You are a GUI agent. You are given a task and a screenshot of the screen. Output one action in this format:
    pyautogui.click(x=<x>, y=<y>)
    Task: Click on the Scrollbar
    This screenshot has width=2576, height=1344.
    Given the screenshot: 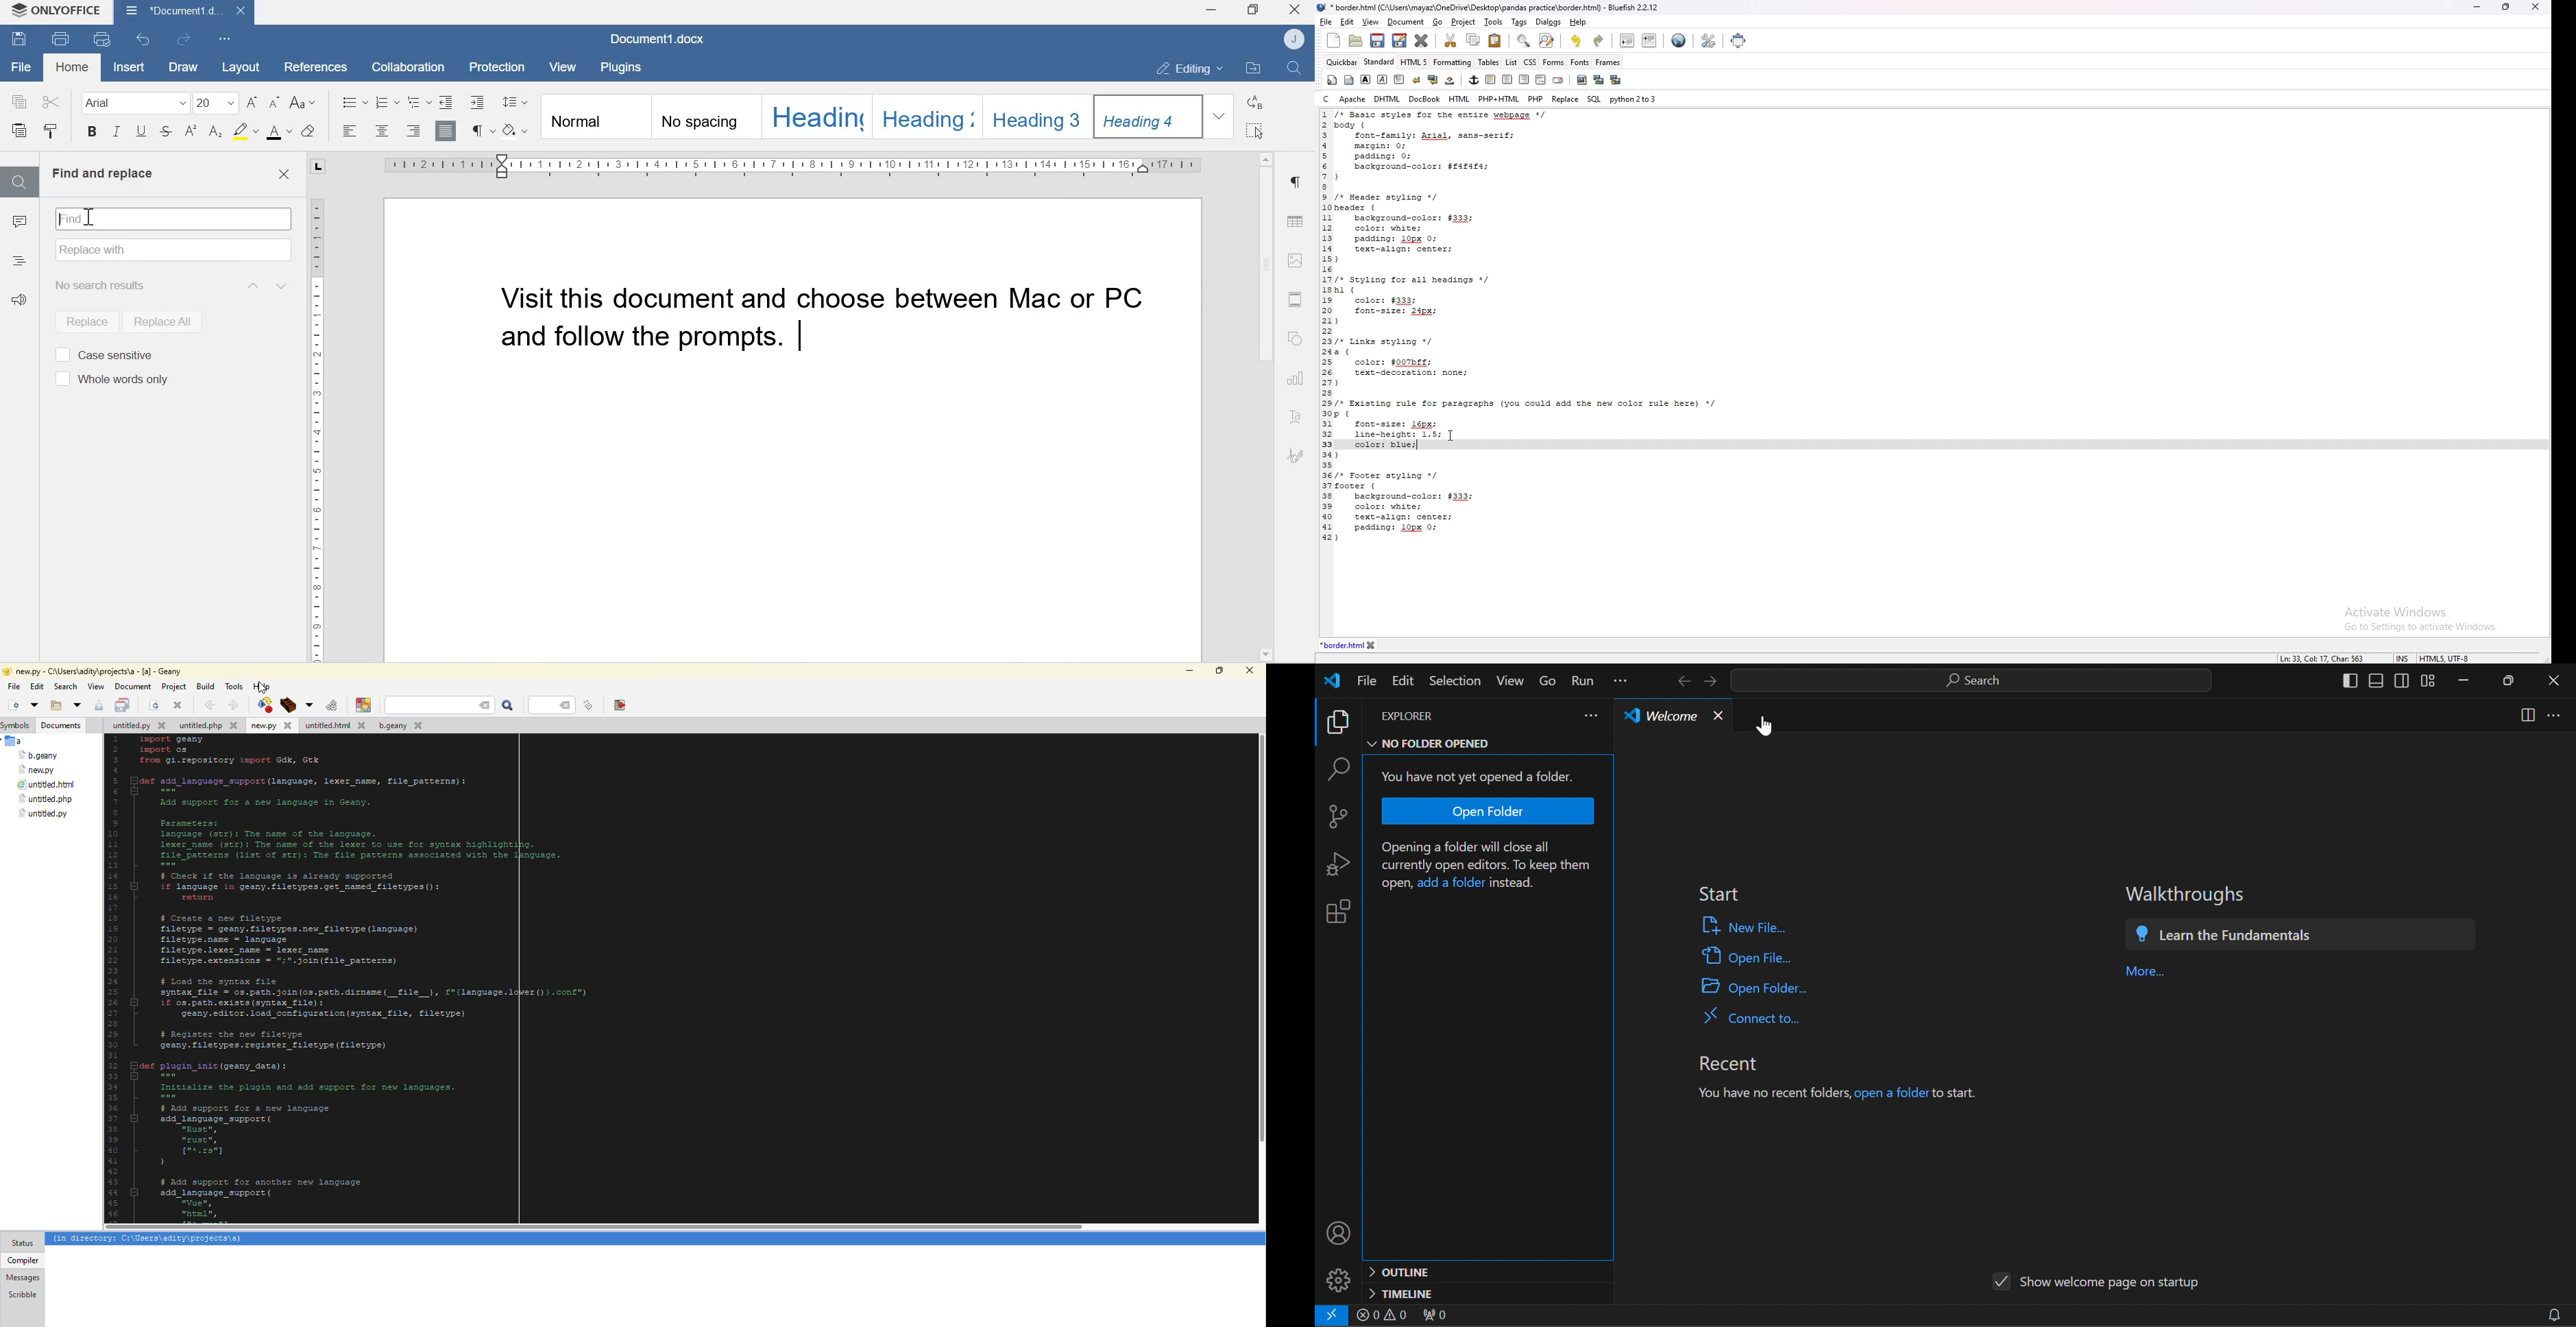 What is the action you would take?
    pyautogui.click(x=1264, y=266)
    